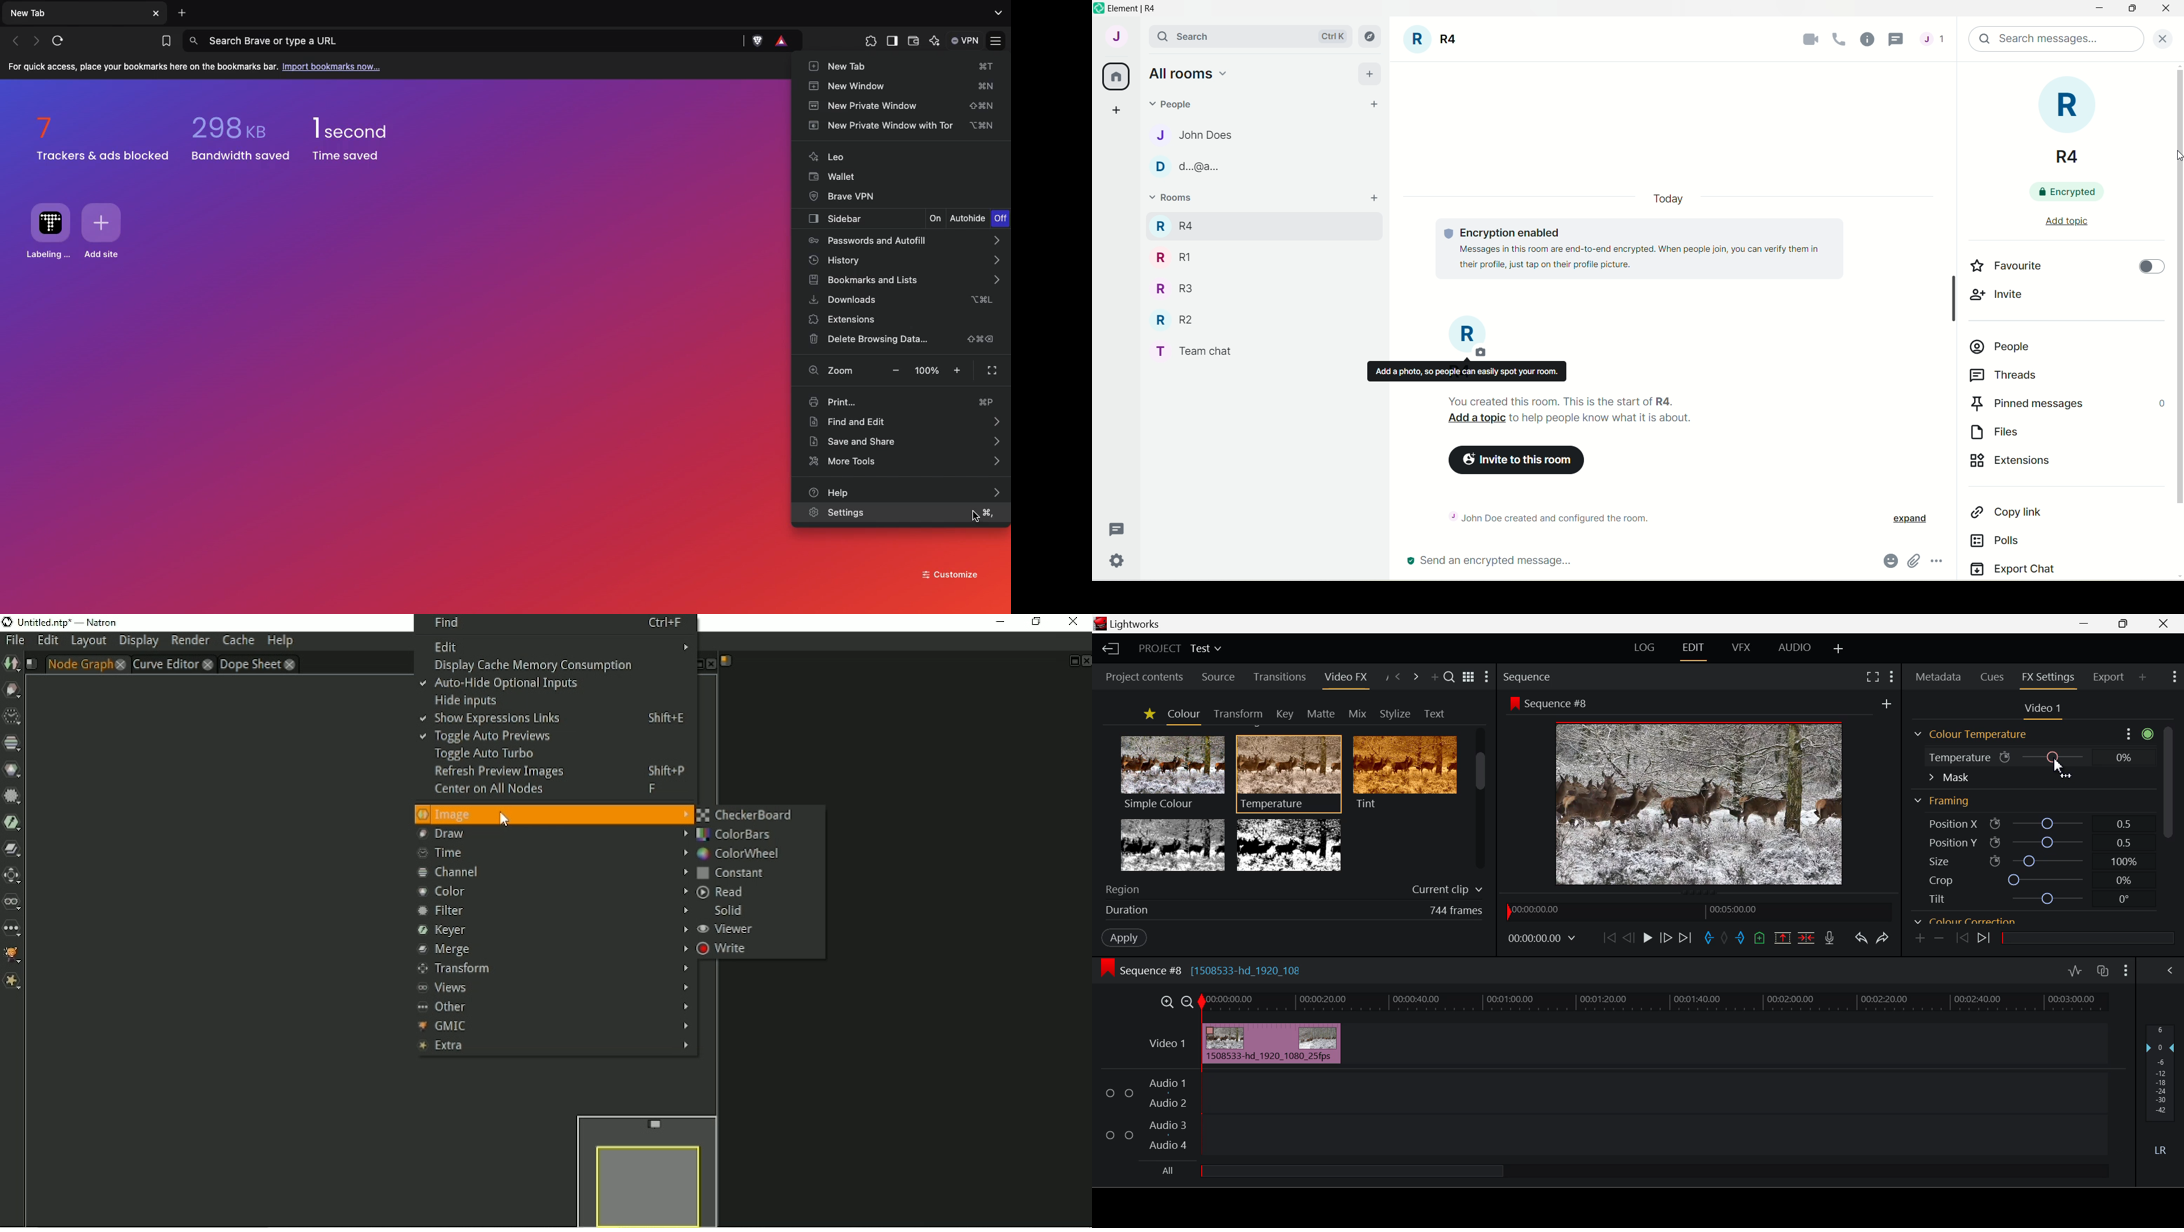  What do you see at coordinates (1941, 880) in the screenshot?
I see `Crop` at bounding box center [1941, 880].